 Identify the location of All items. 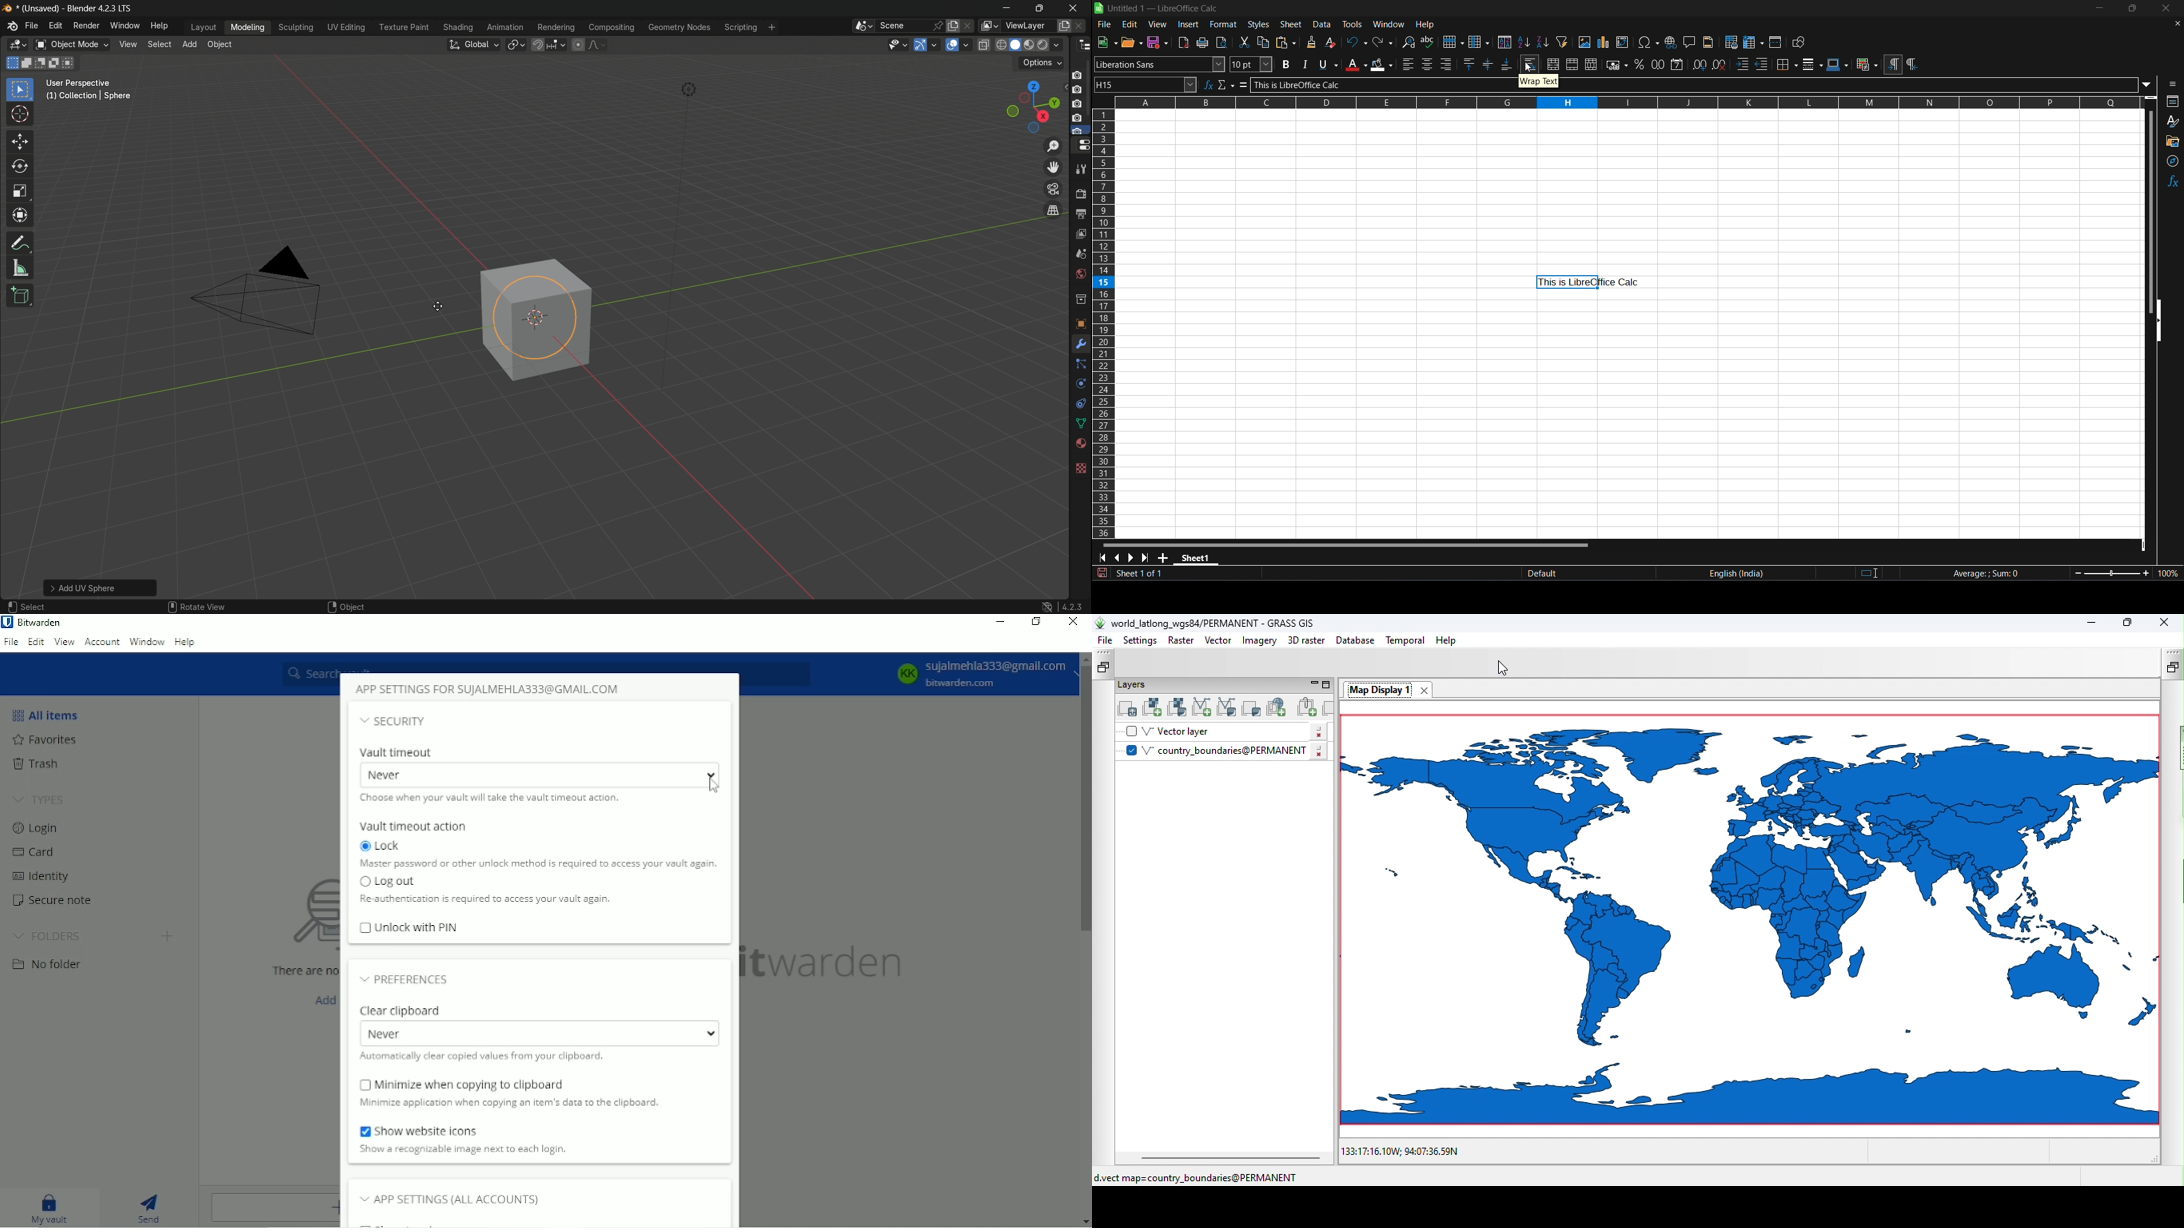
(50, 716).